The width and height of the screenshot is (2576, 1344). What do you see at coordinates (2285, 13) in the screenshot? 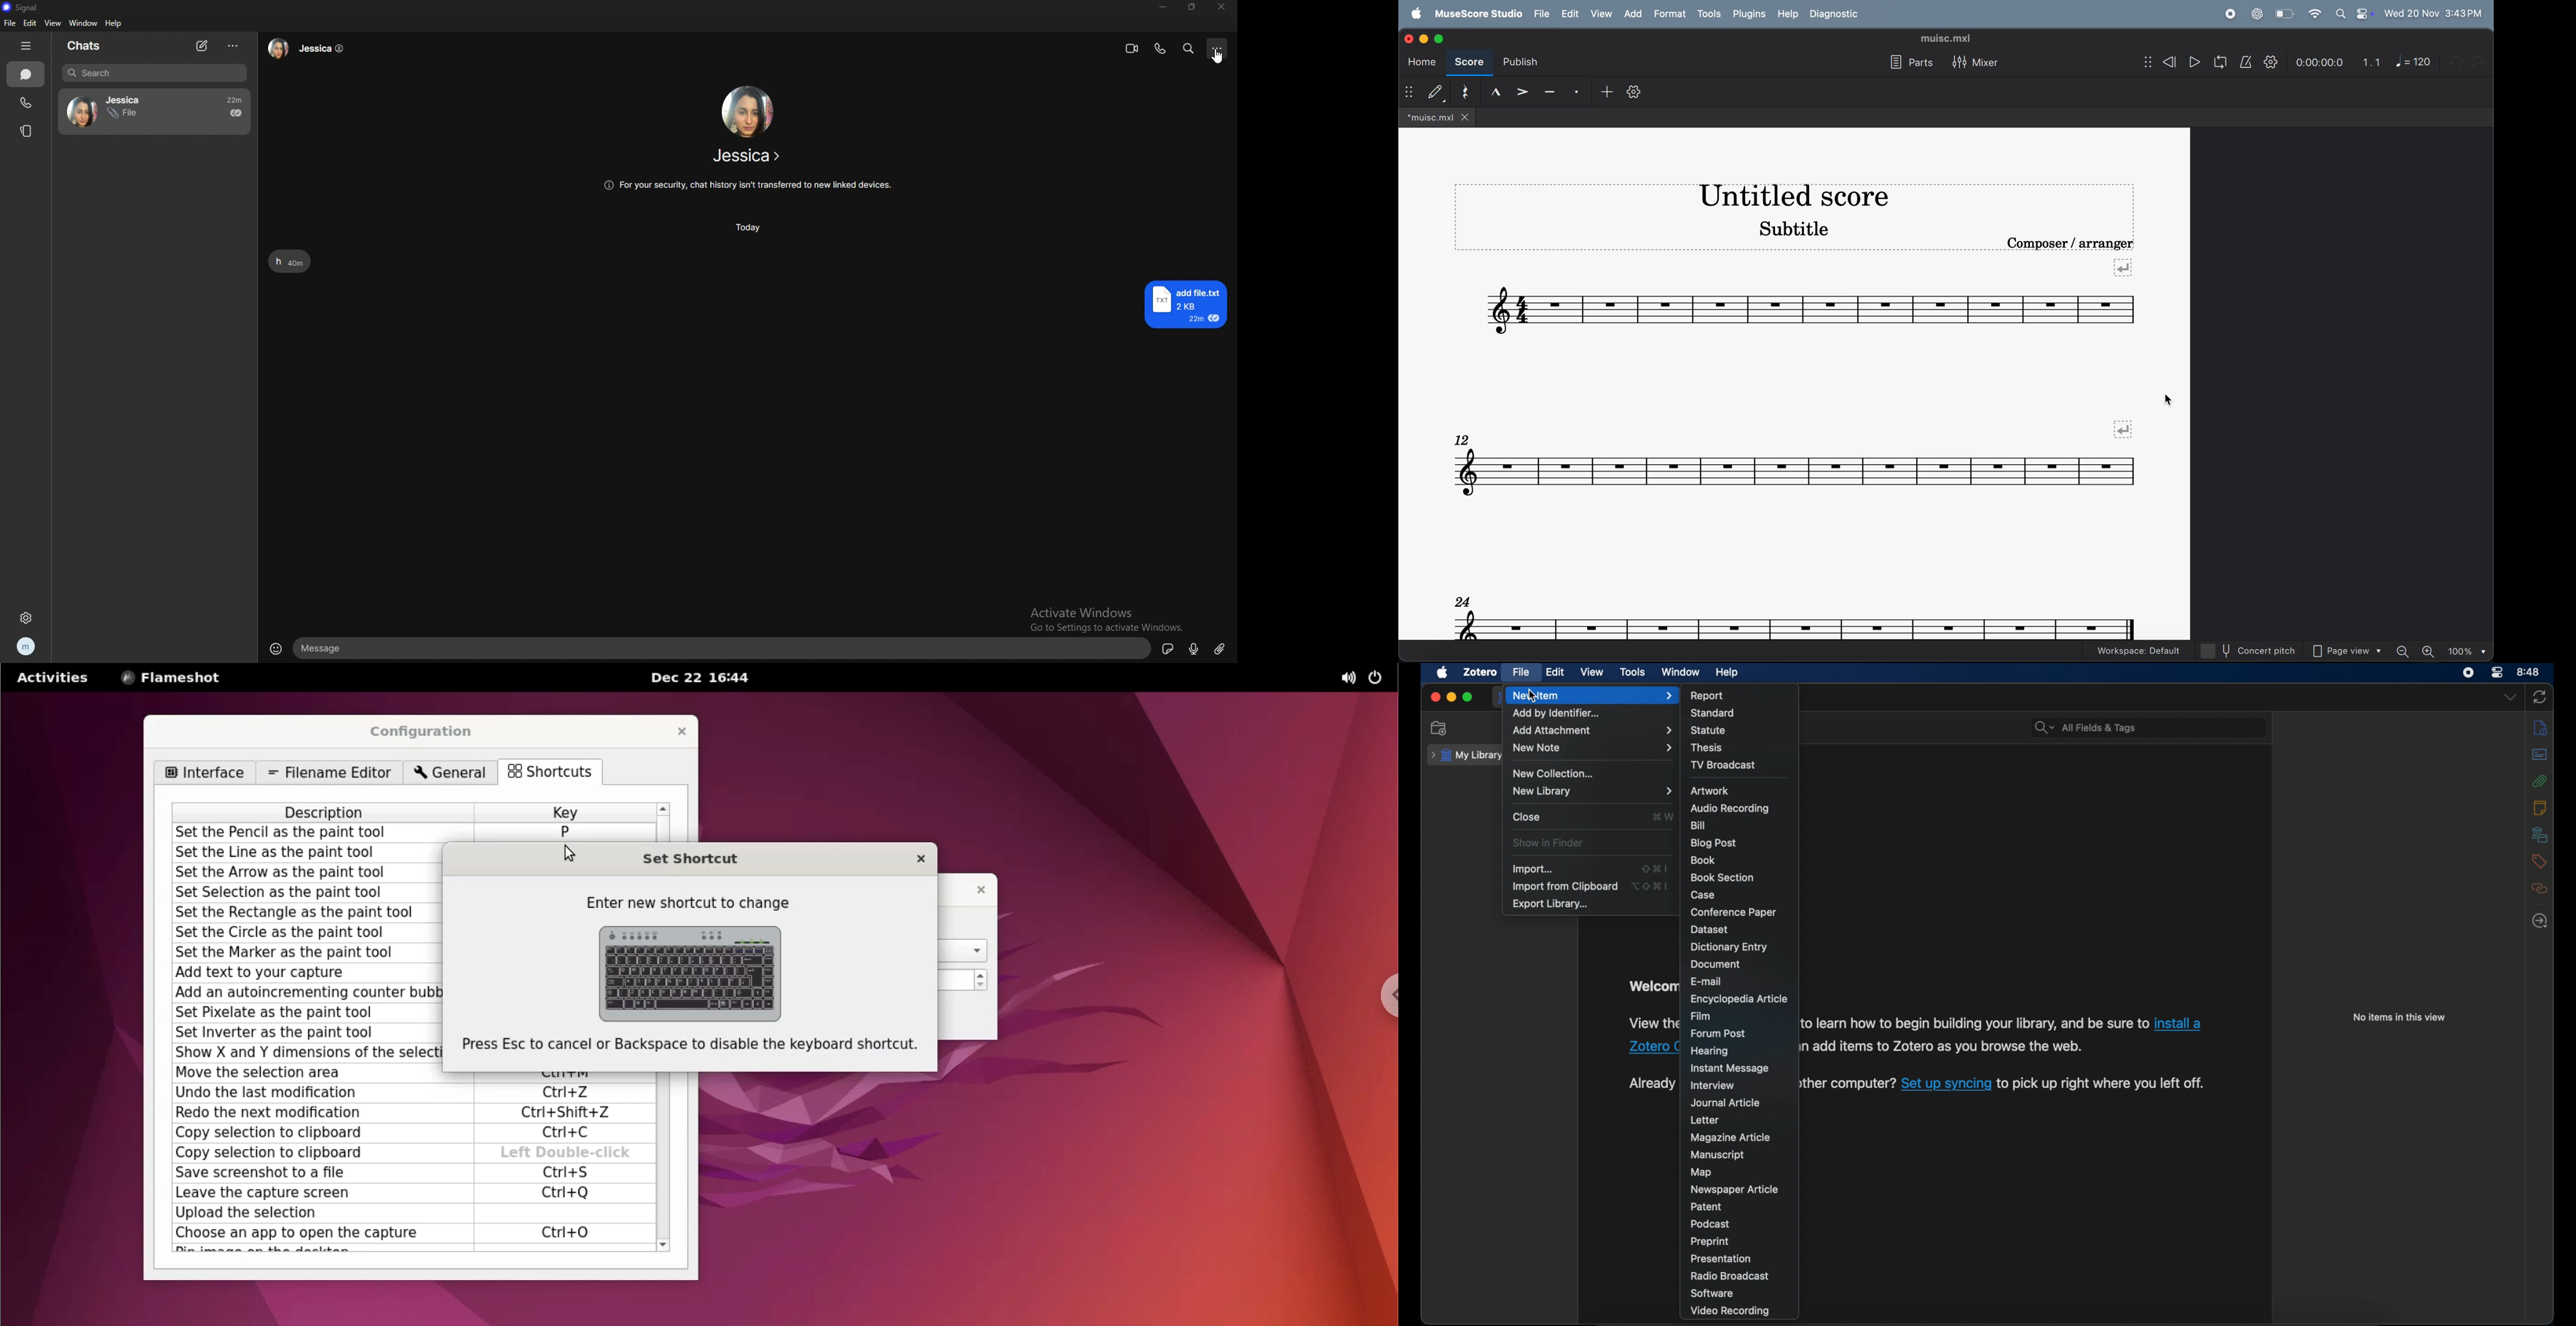
I see `battery` at bounding box center [2285, 13].